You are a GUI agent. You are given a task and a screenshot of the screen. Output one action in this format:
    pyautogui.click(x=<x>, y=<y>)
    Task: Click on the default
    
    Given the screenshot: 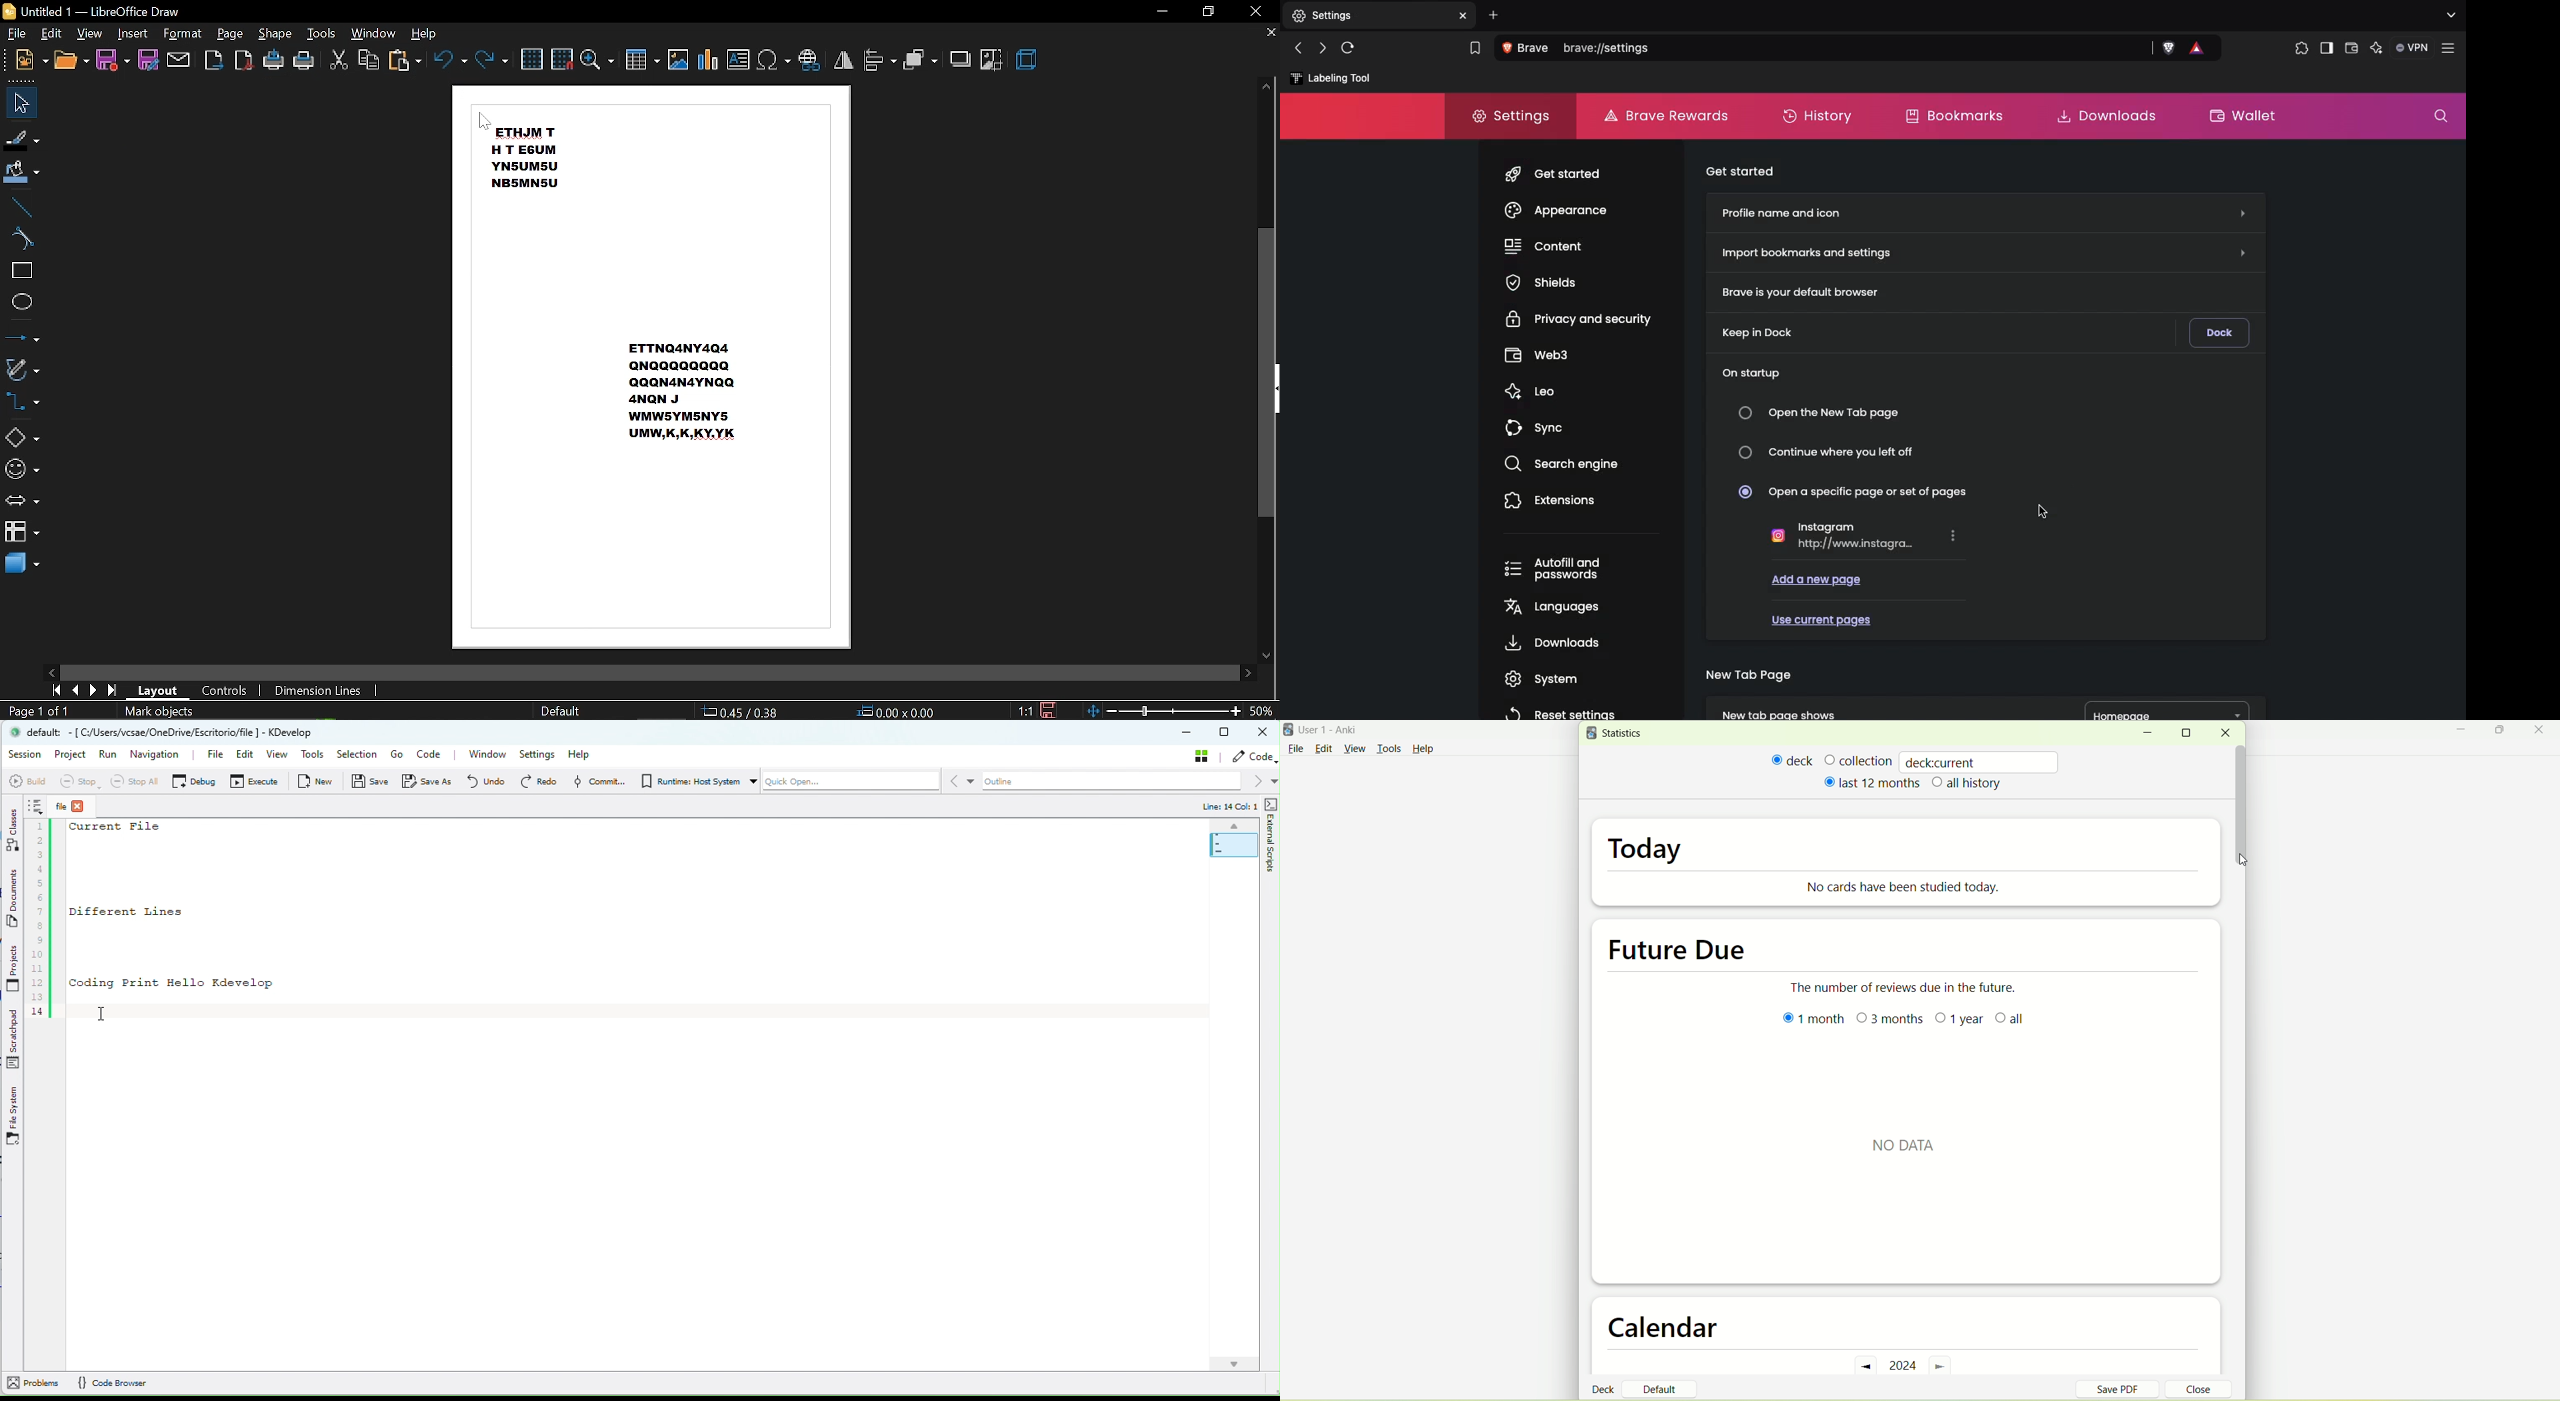 What is the action you would take?
    pyautogui.click(x=1665, y=1385)
    